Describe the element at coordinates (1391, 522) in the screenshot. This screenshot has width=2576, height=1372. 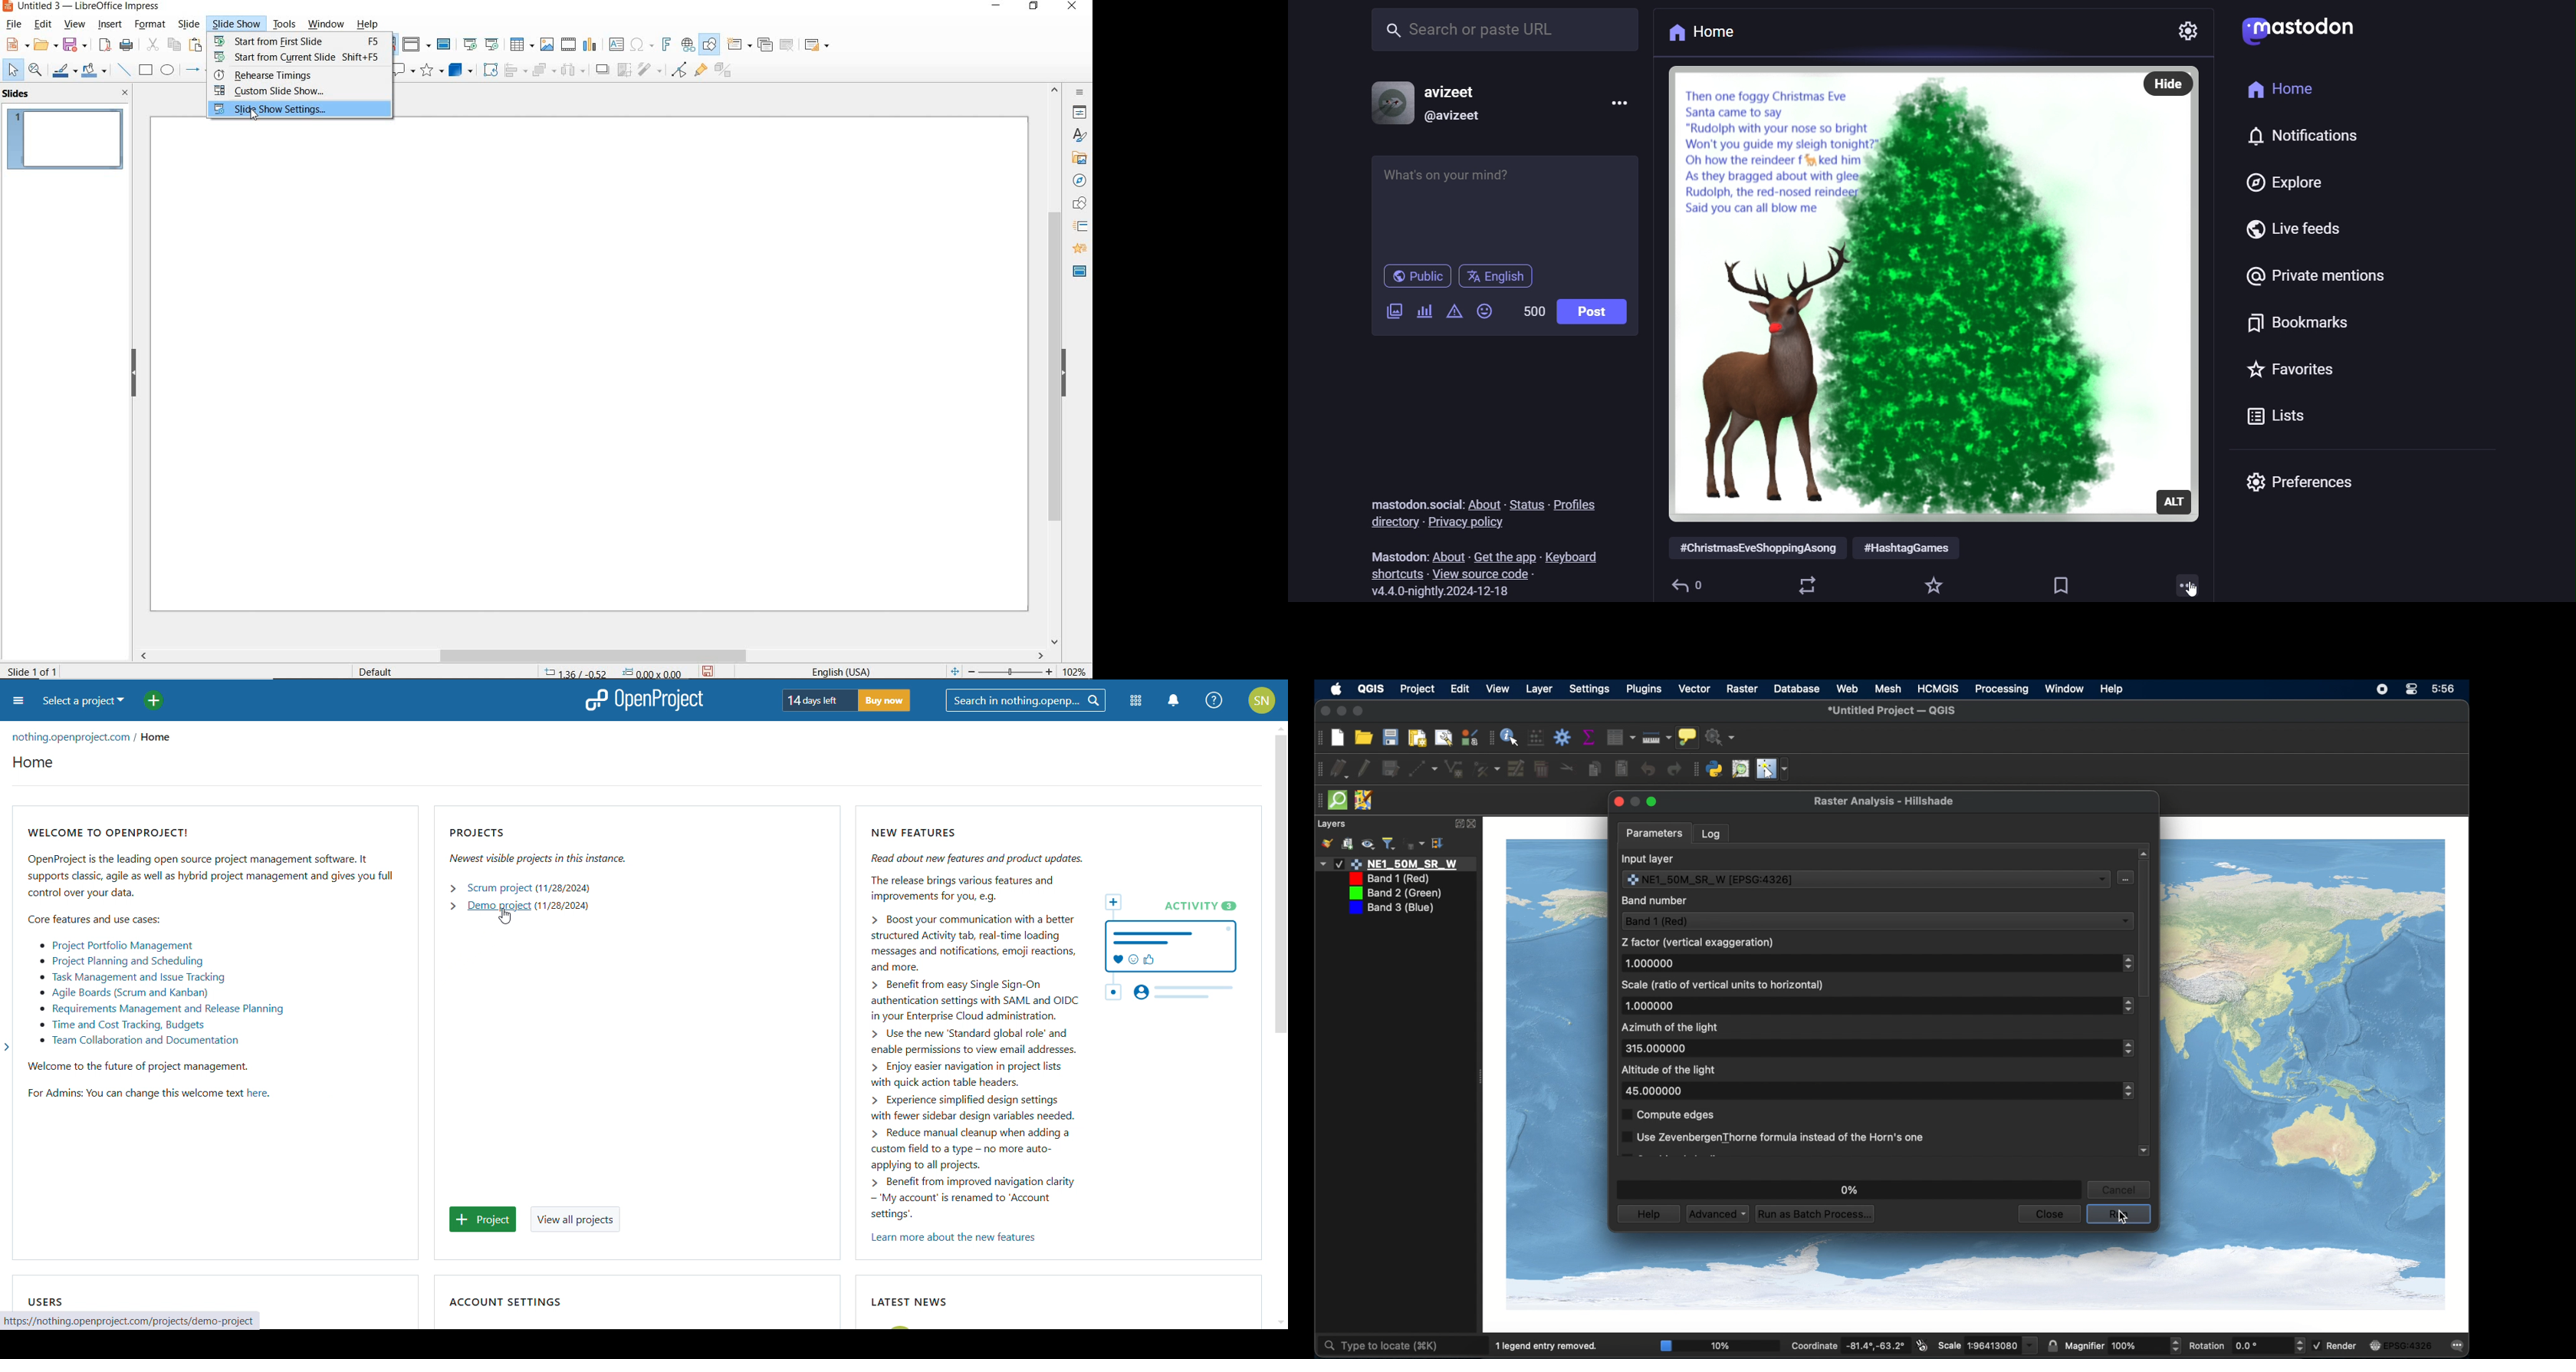
I see `directory` at that location.